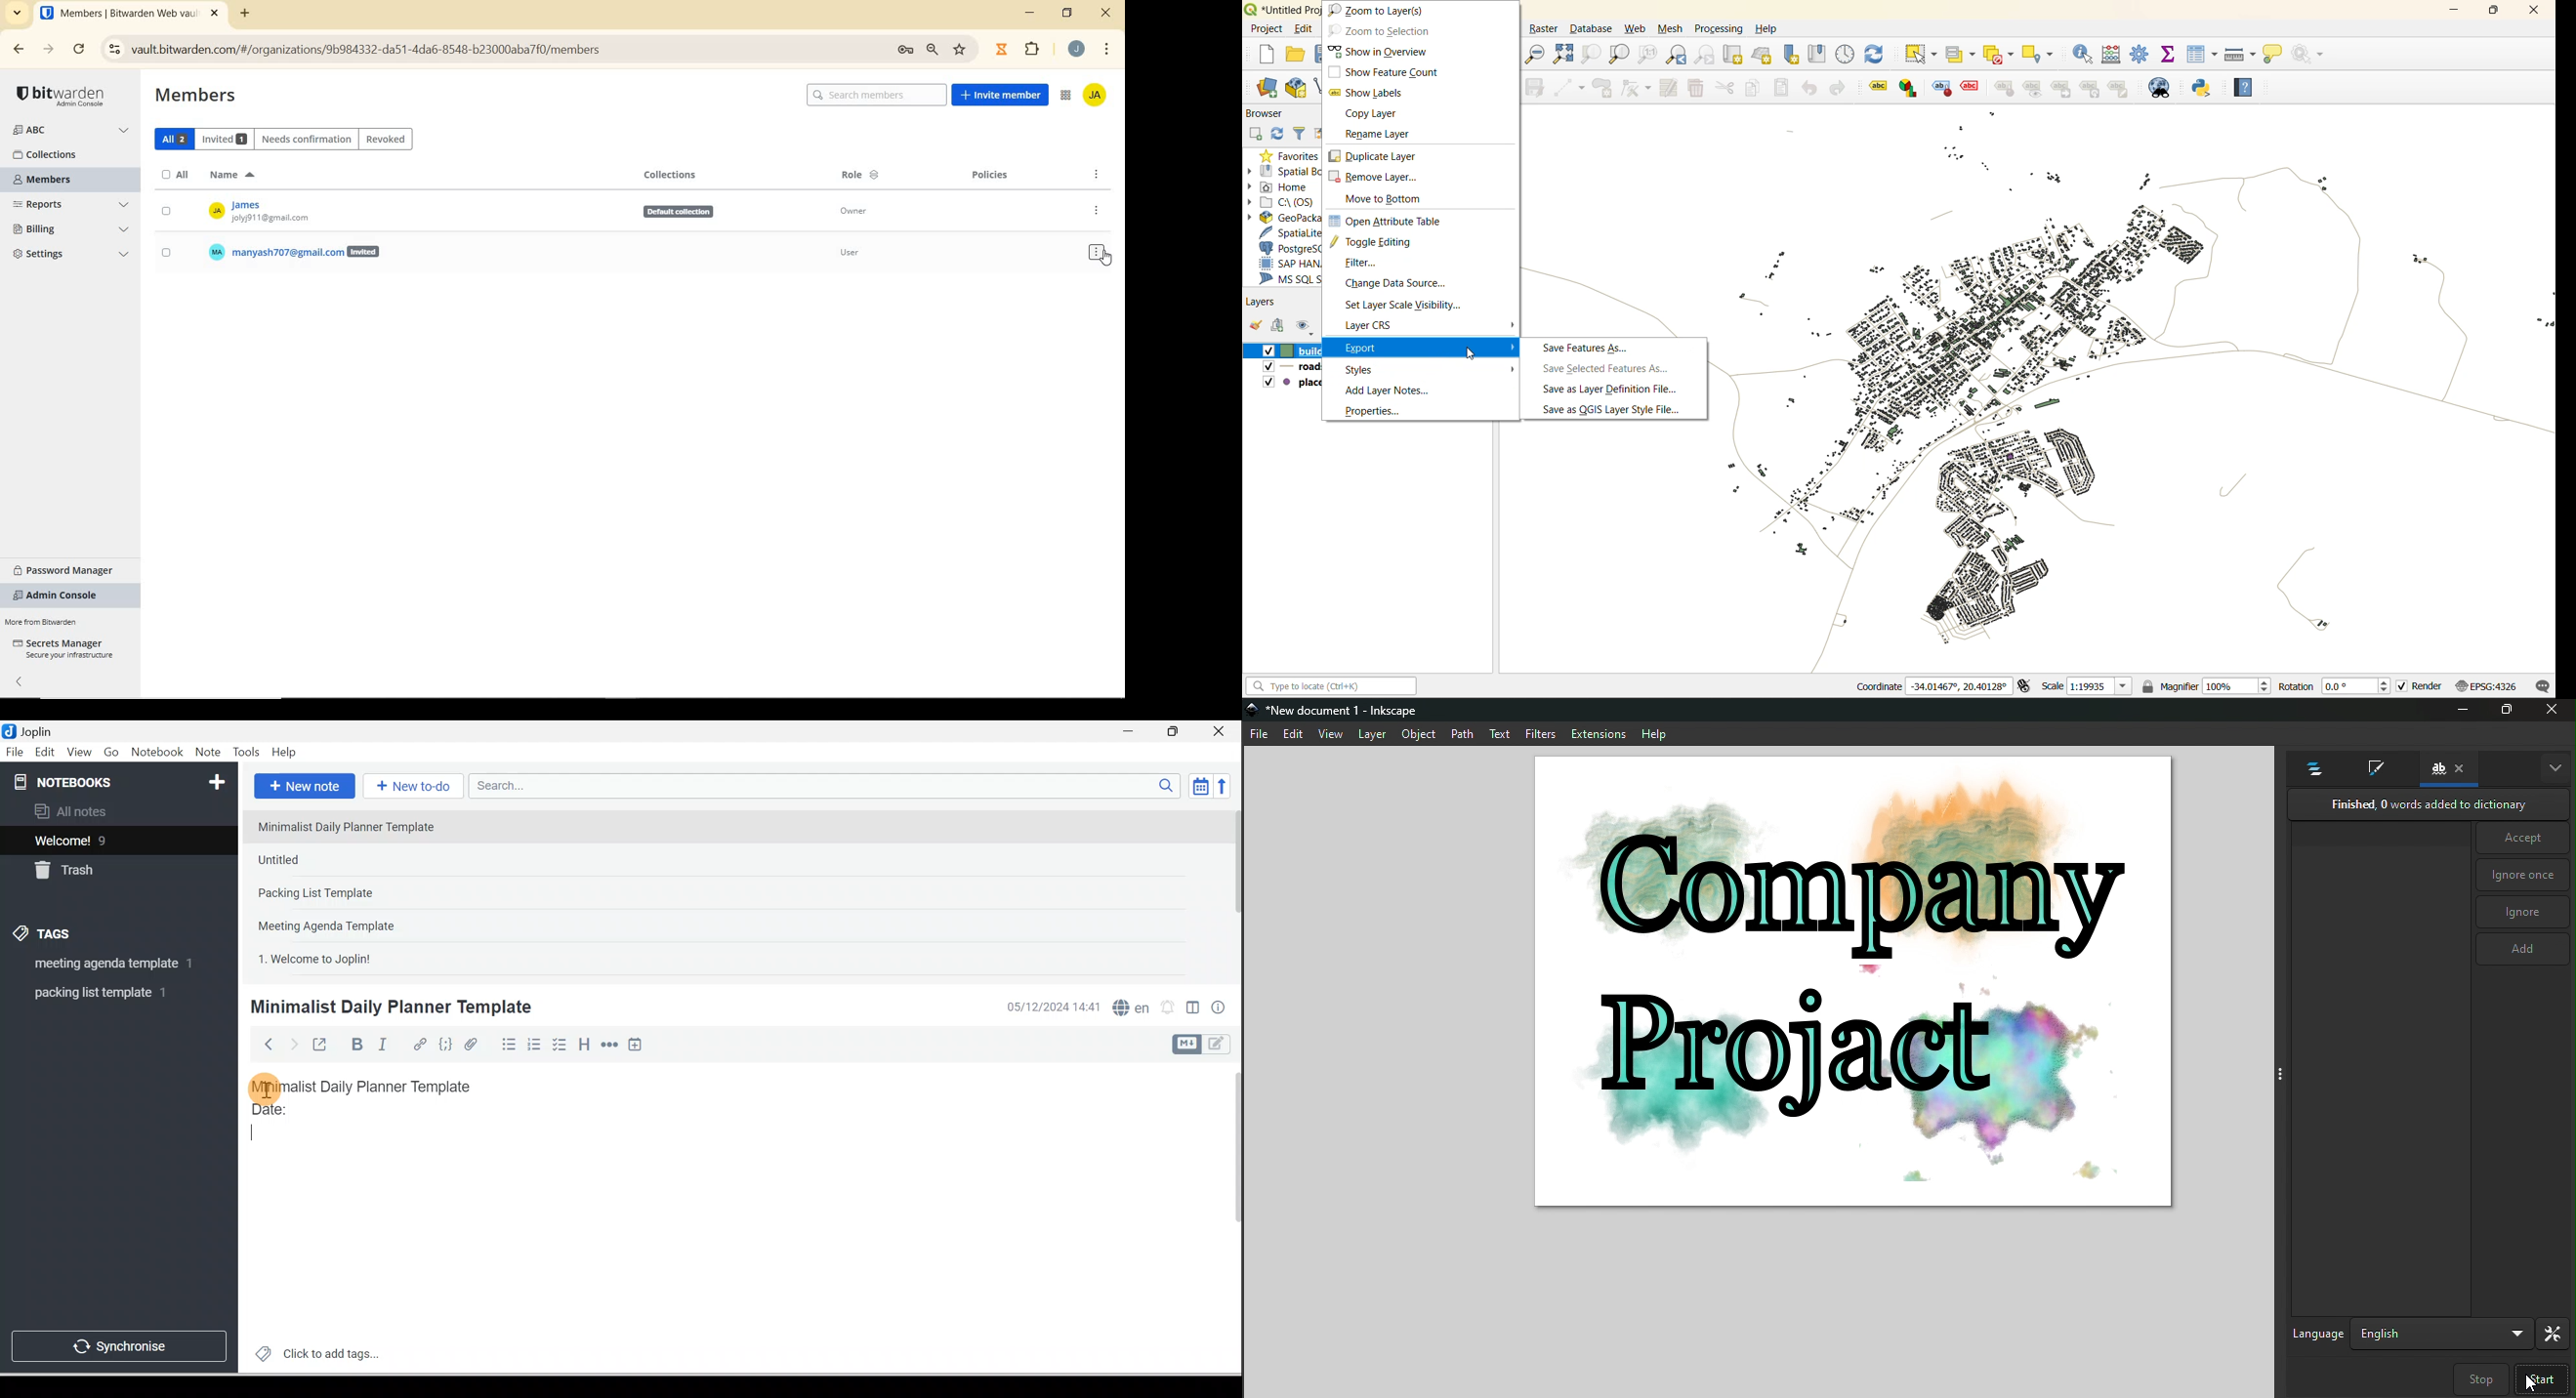 This screenshot has width=2576, height=1400. What do you see at coordinates (861, 177) in the screenshot?
I see `ROLE` at bounding box center [861, 177].